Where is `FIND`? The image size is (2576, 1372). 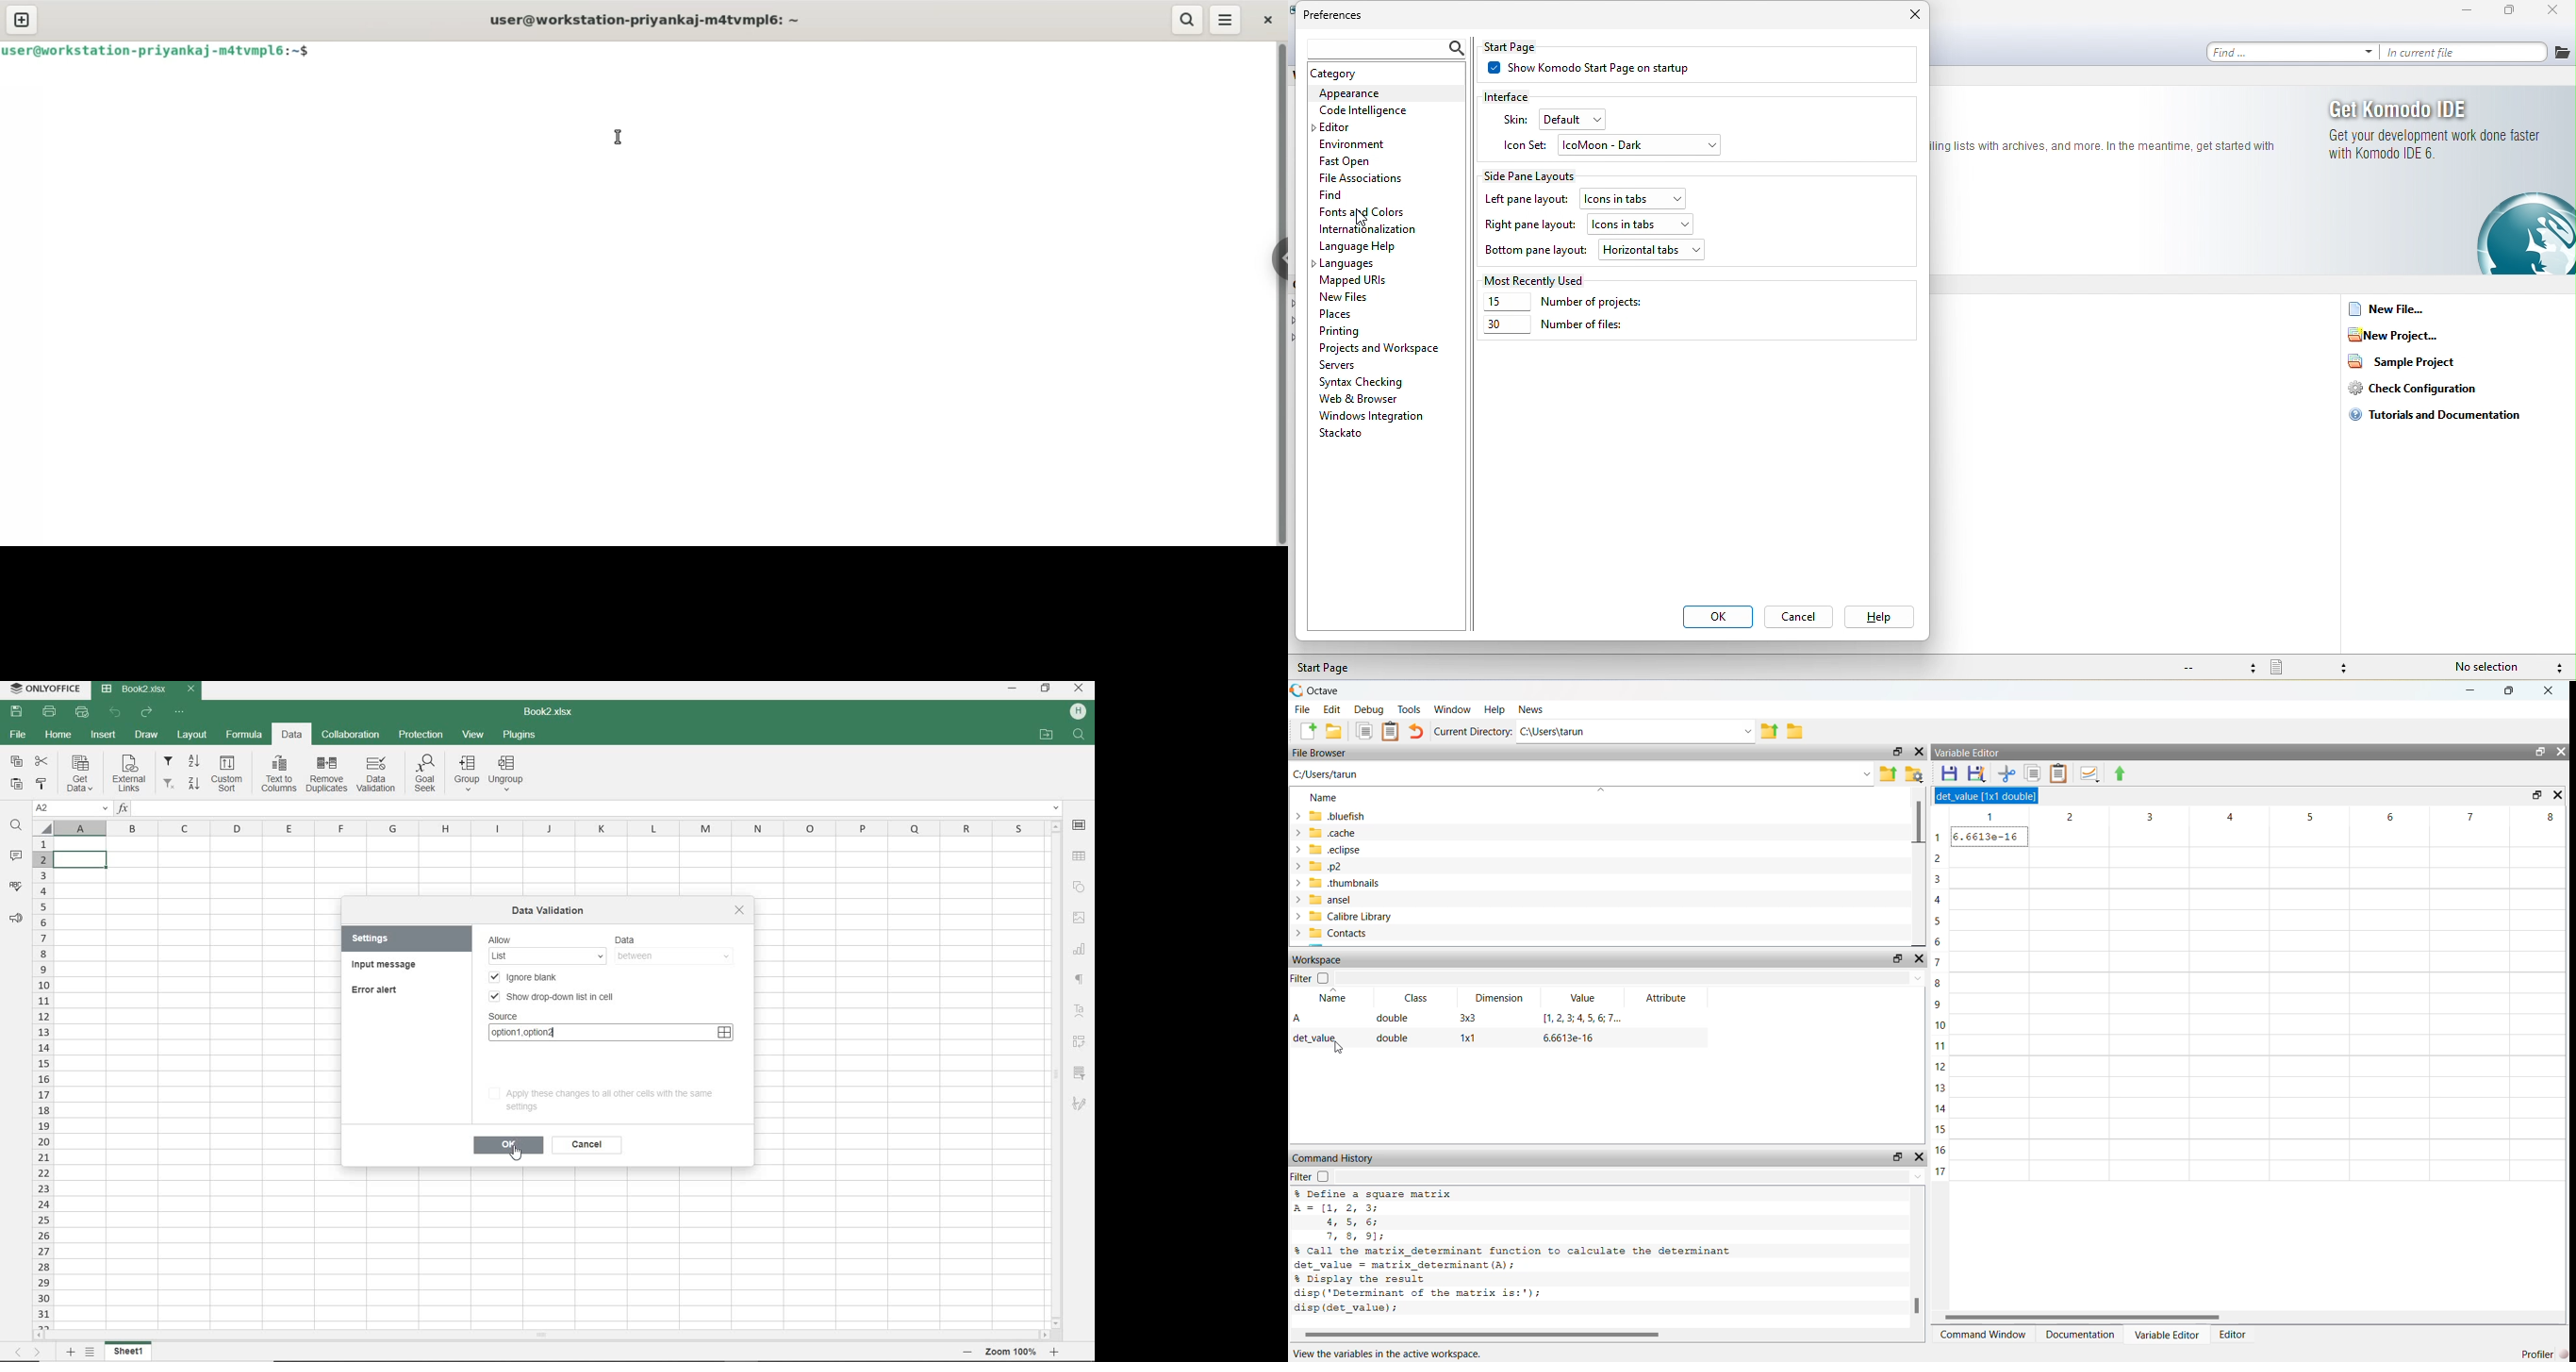 FIND is located at coordinates (1080, 736).